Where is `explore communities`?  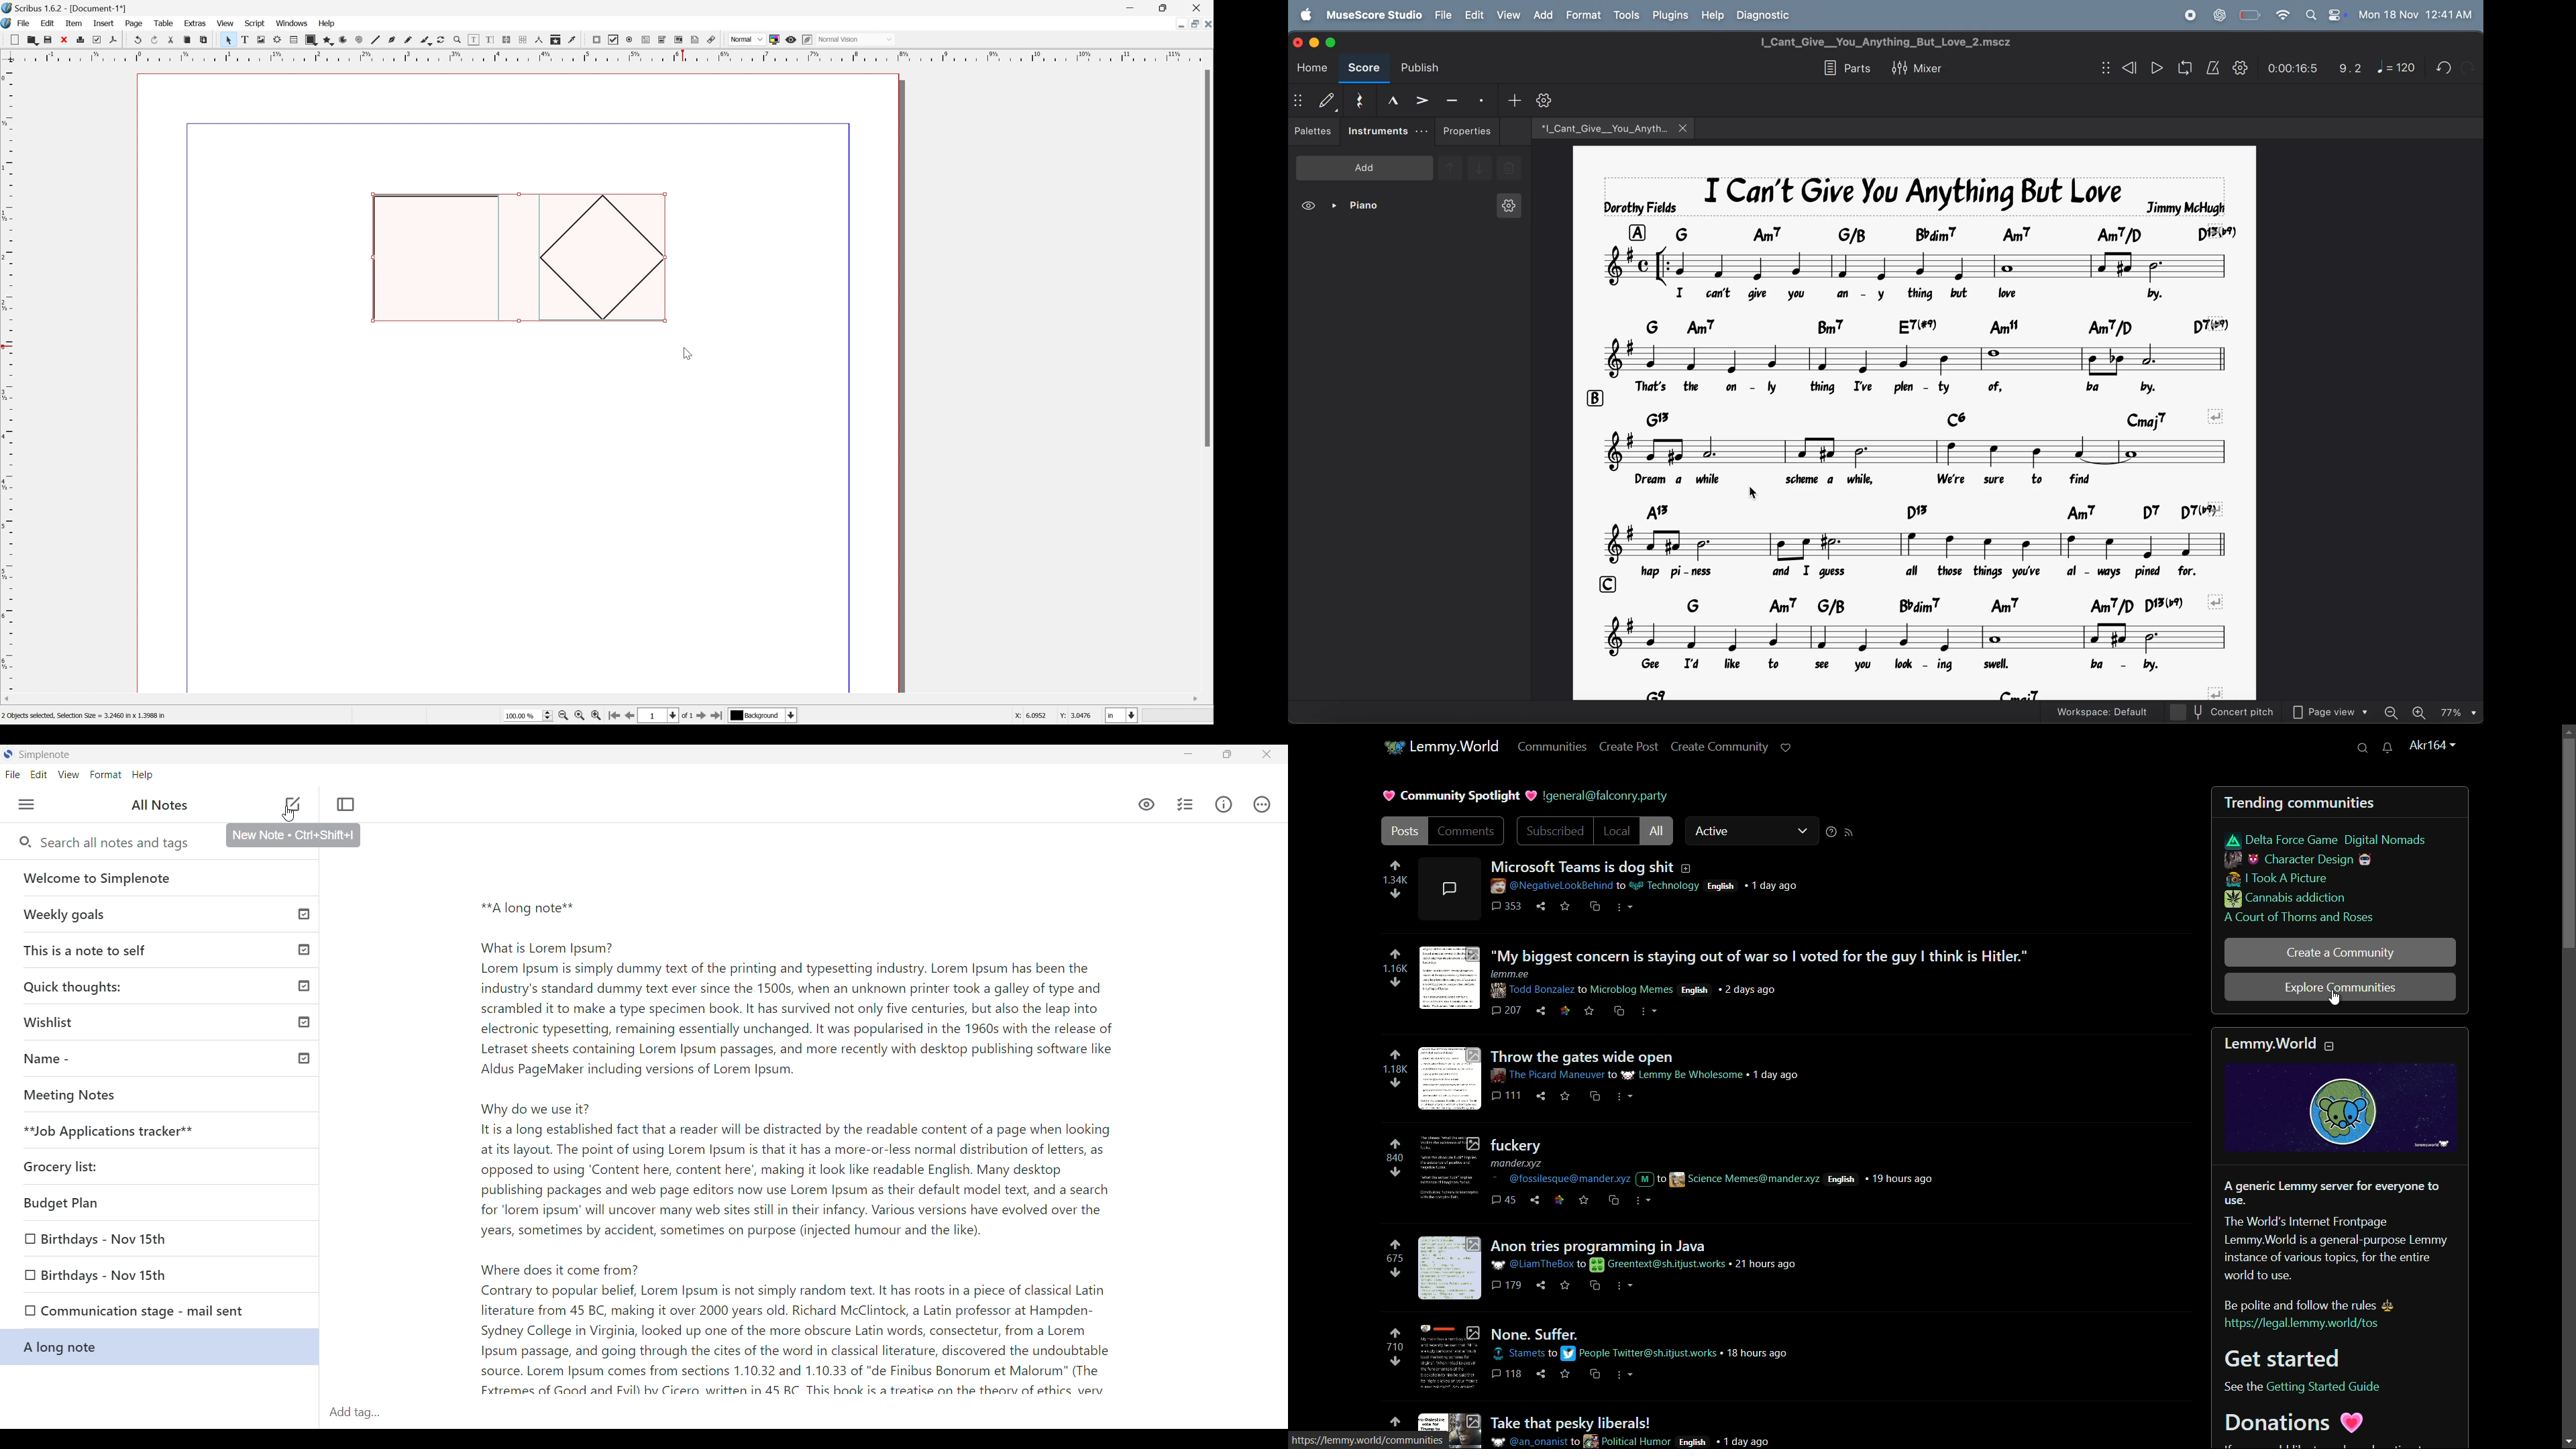 explore communities is located at coordinates (2341, 986).